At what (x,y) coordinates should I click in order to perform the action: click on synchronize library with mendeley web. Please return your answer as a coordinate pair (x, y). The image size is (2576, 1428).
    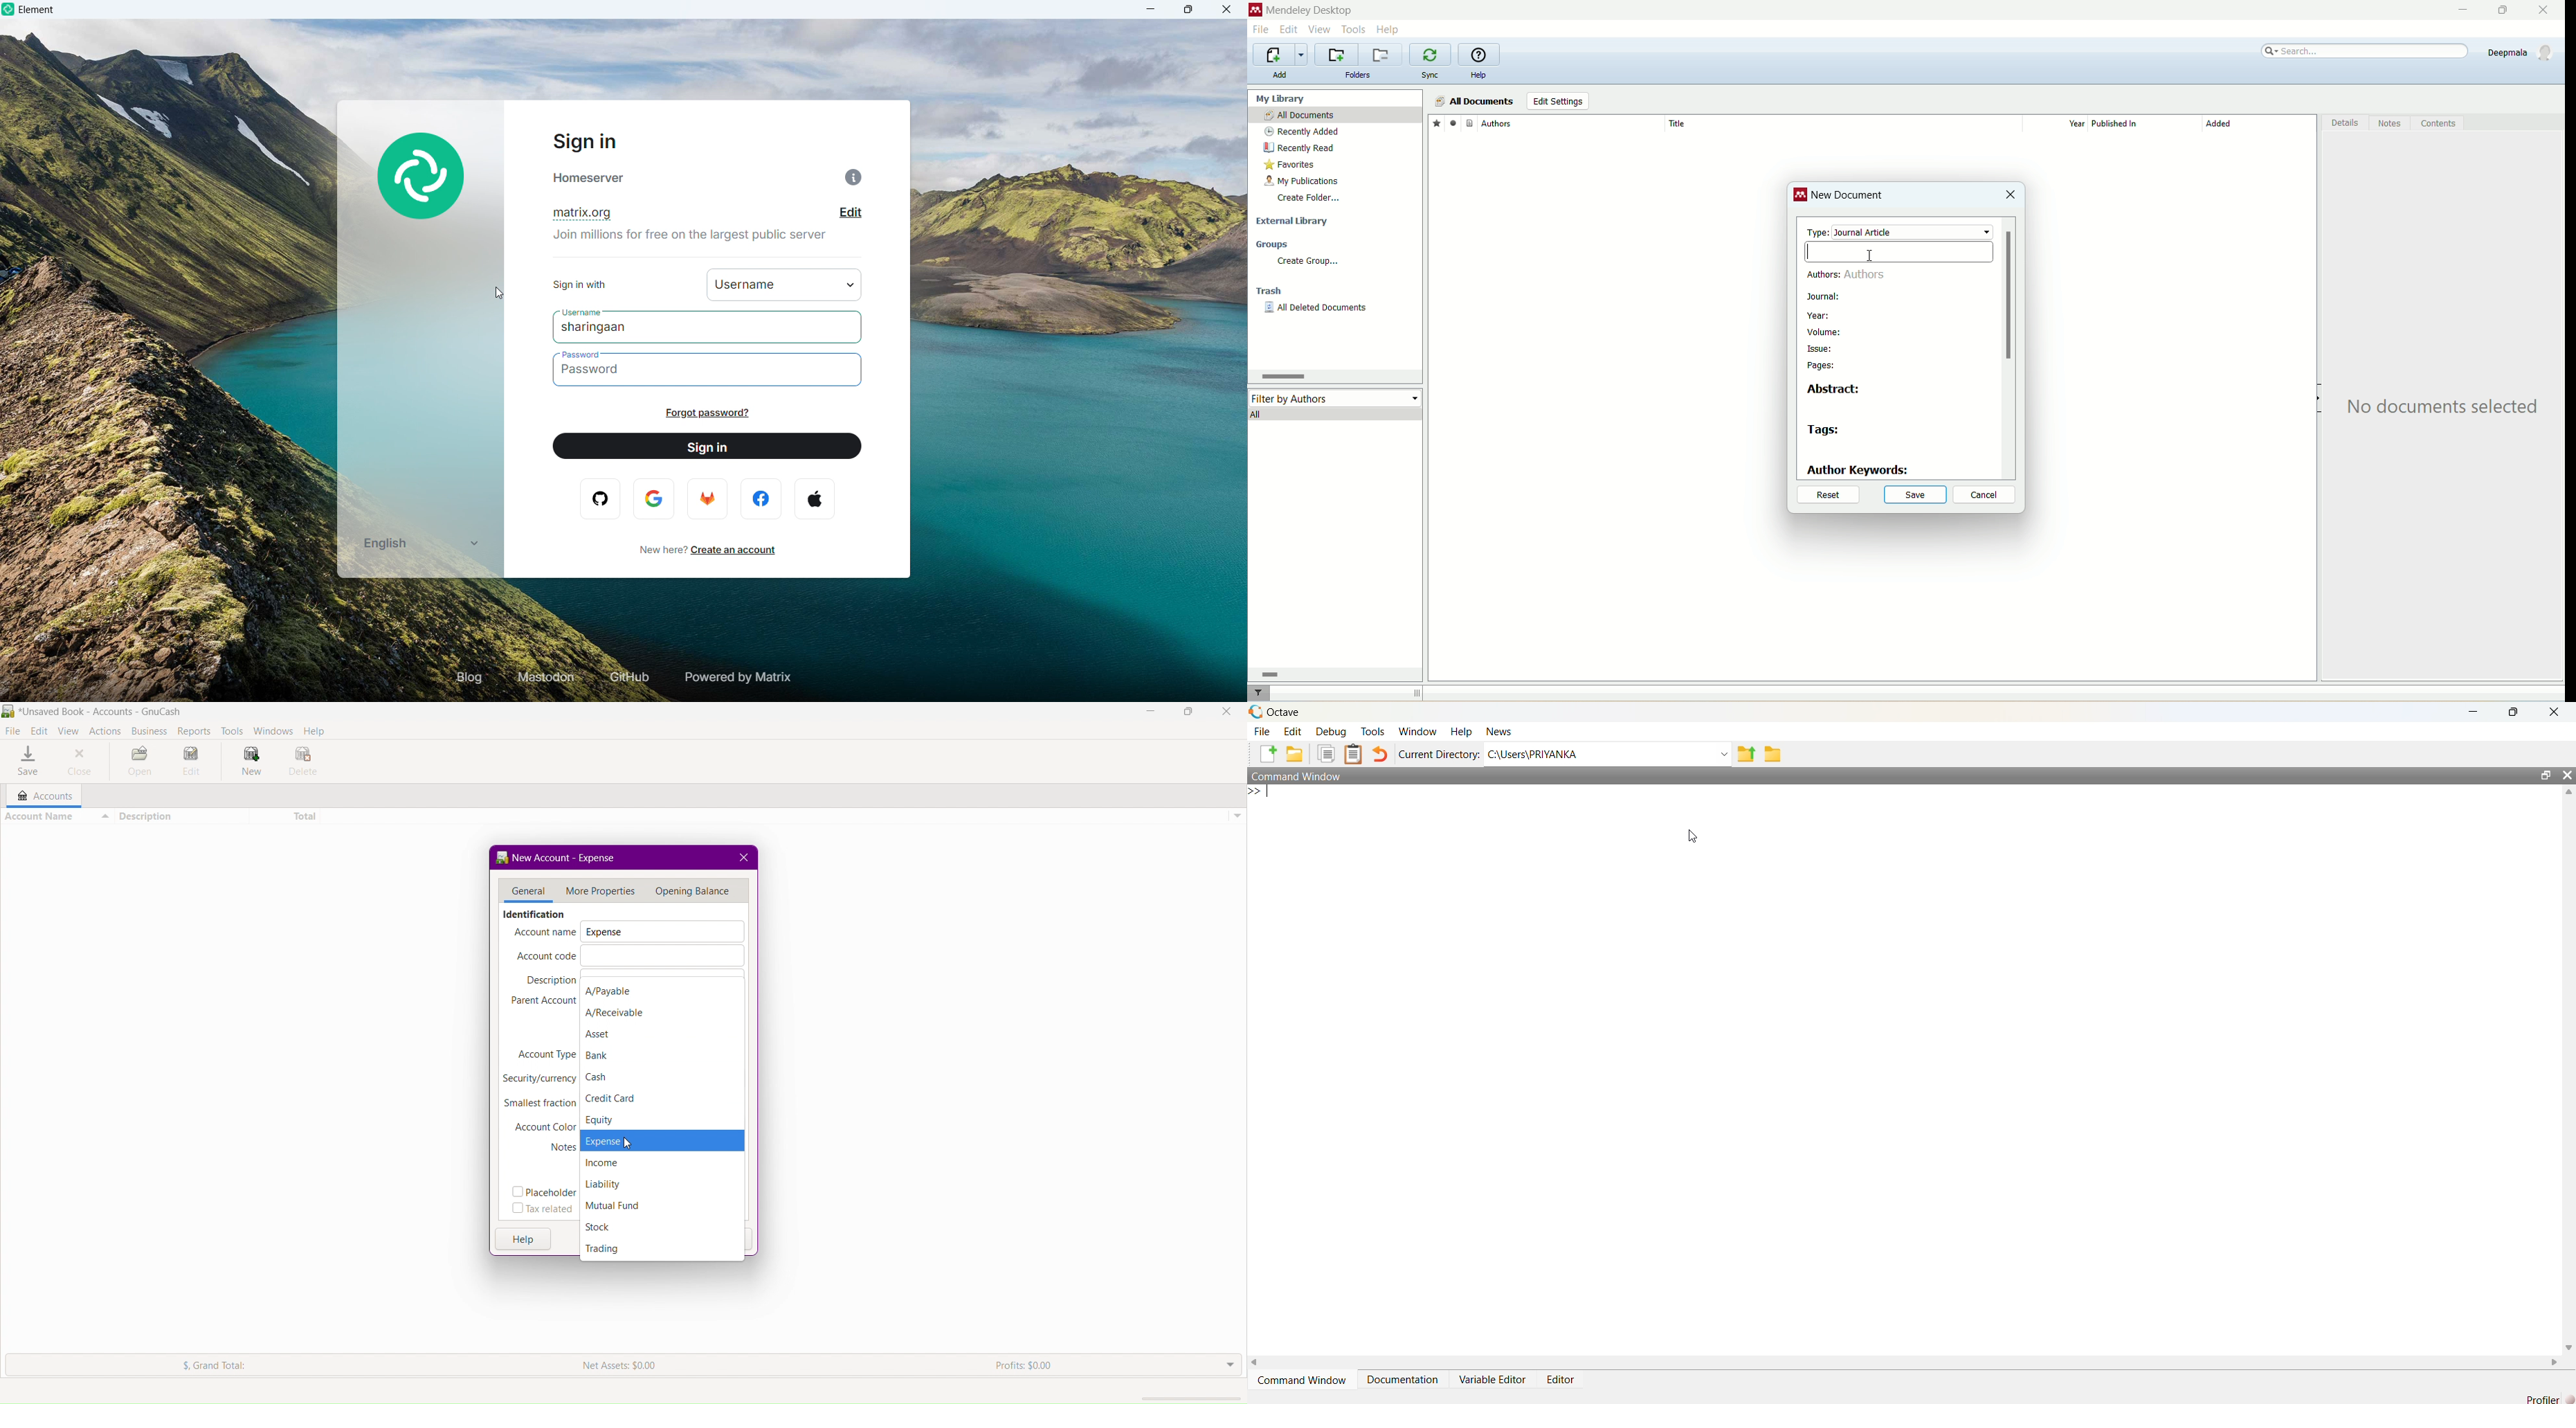
    Looking at the image, I should click on (1432, 55).